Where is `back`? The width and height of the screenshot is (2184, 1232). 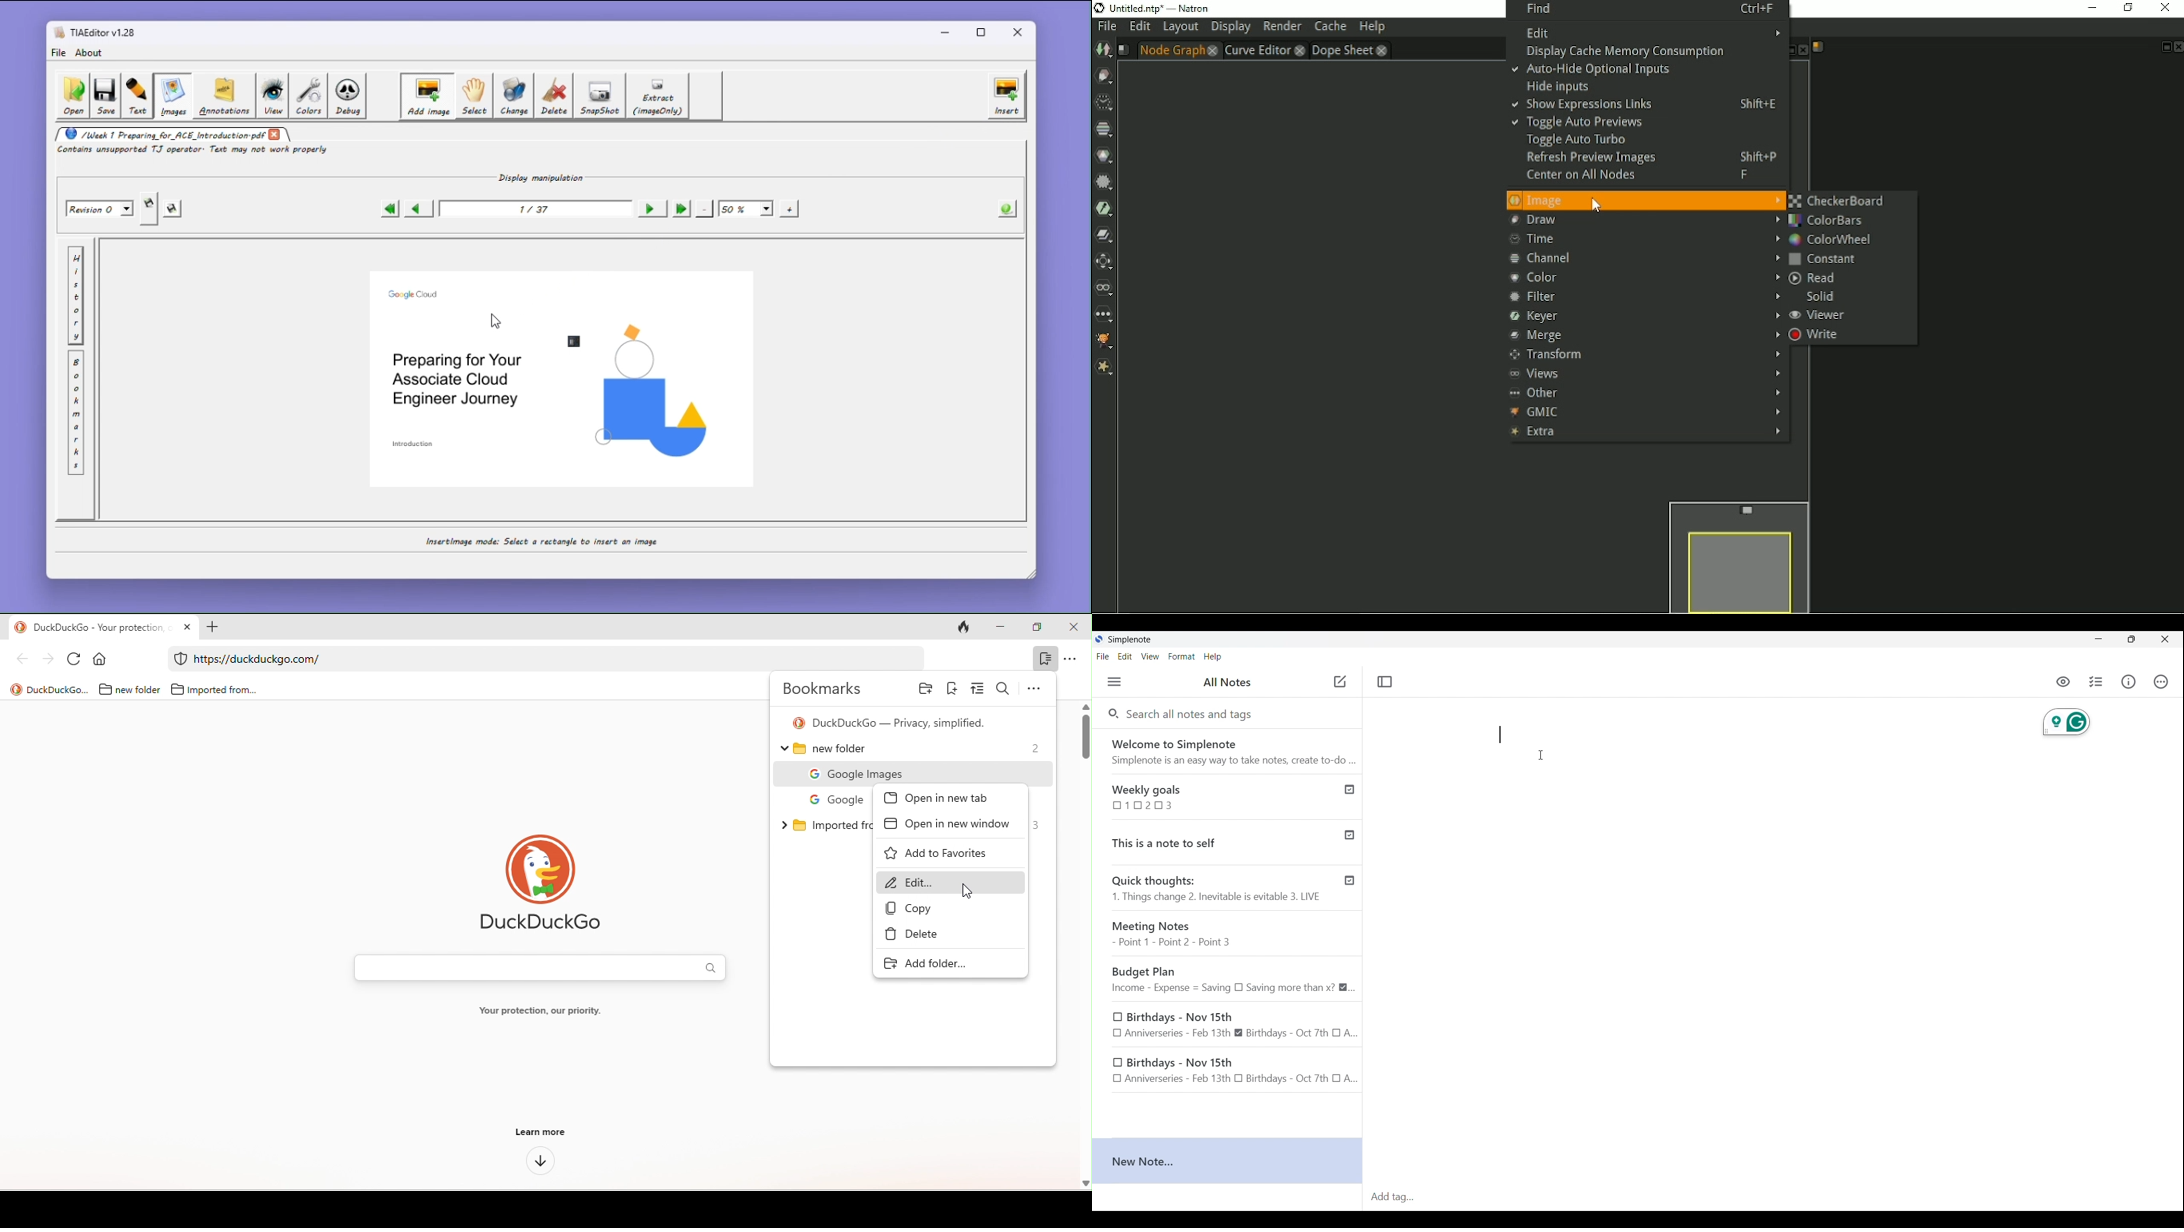 back is located at coordinates (18, 661).